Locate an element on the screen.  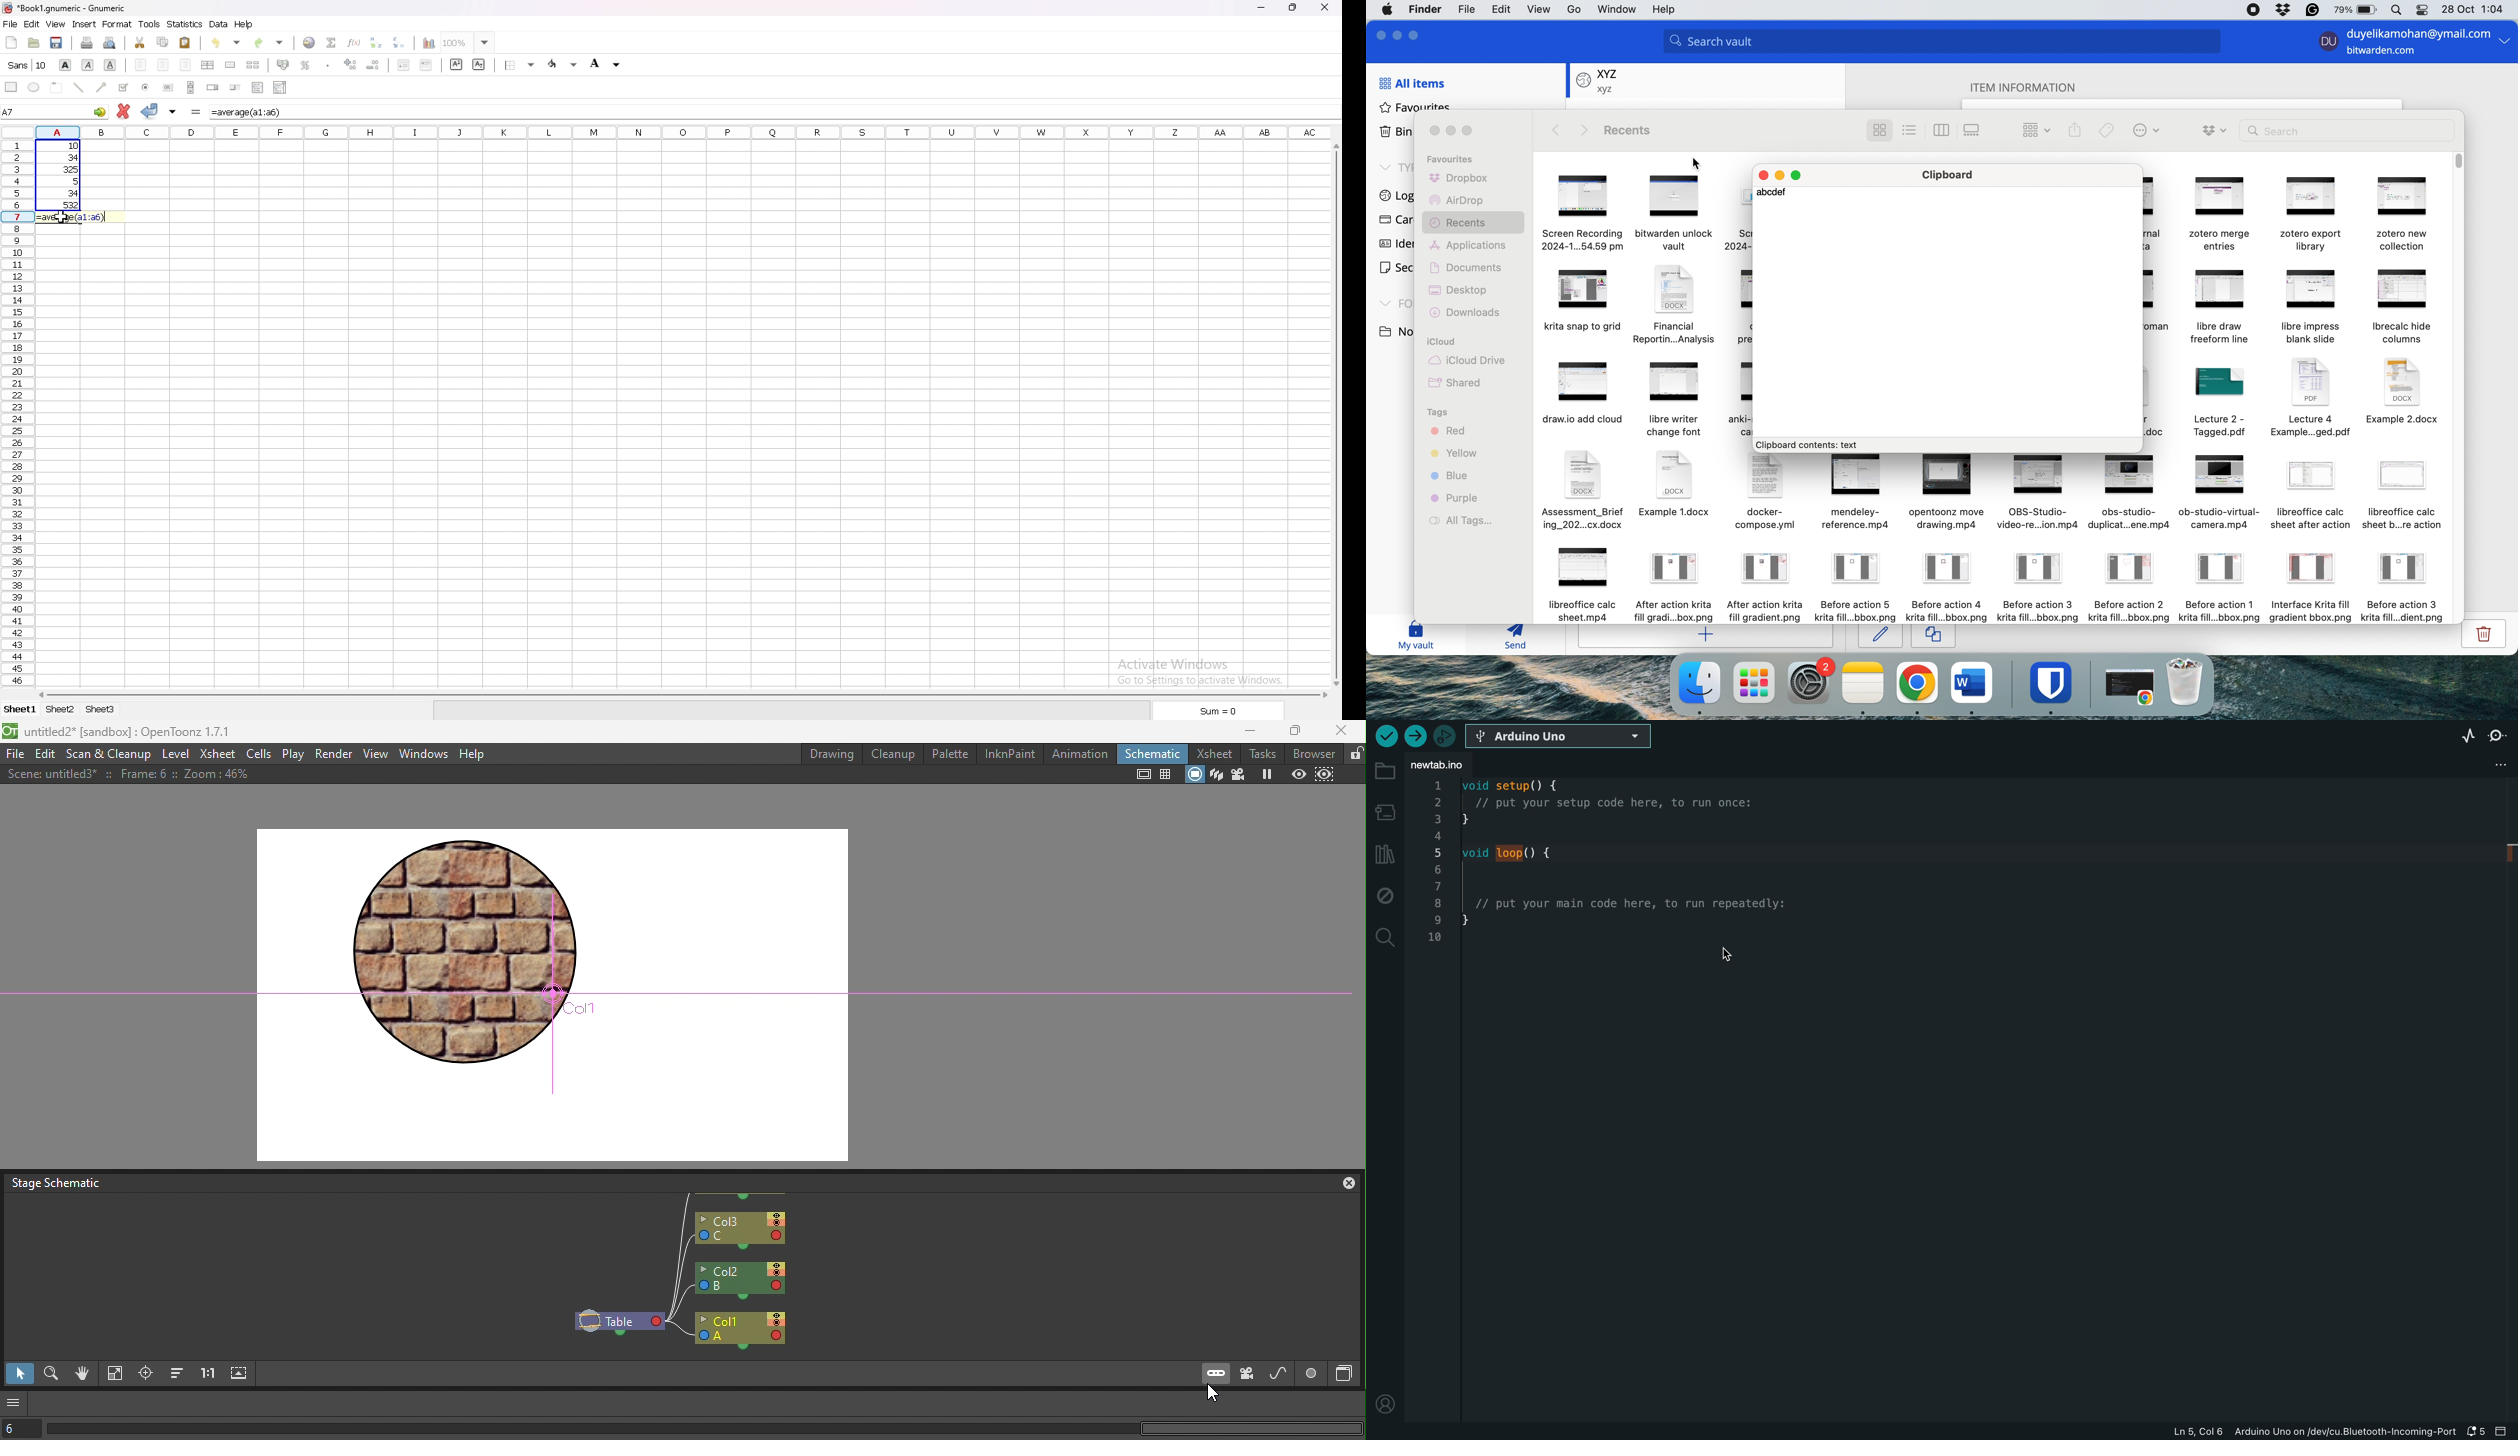
Col1: A is located at coordinates (741, 1331).